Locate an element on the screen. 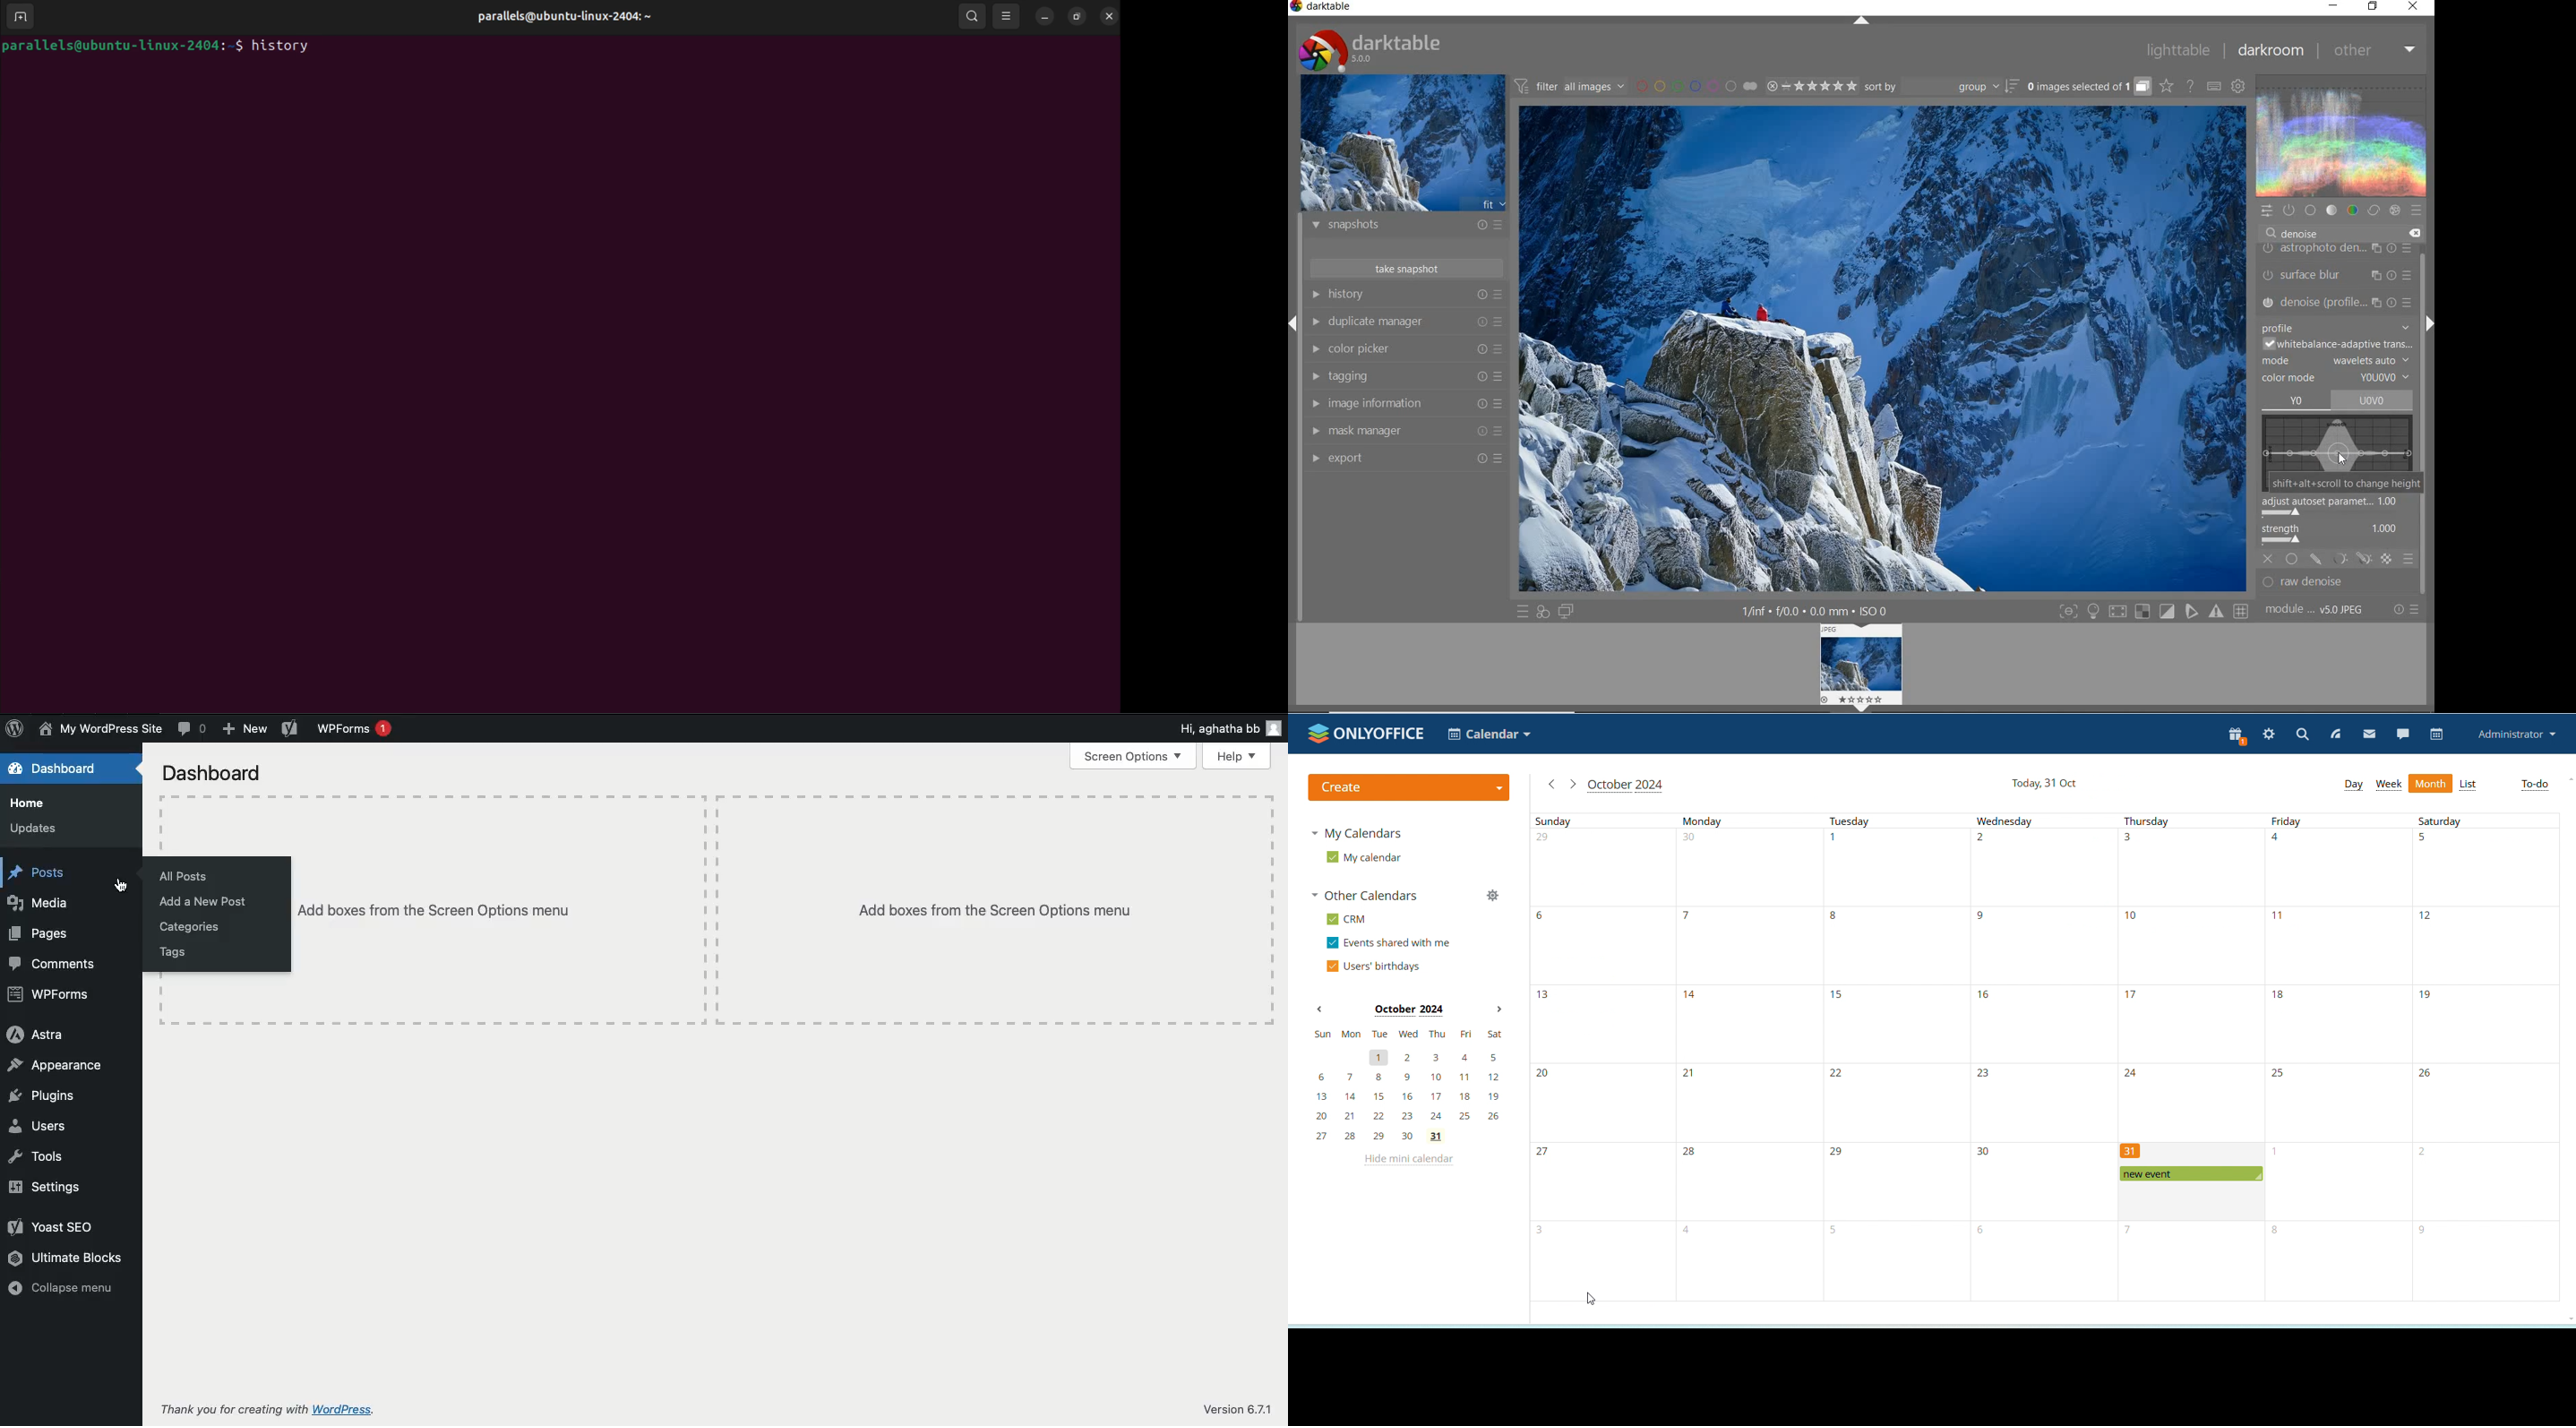  quick access panel is located at coordinates (2266, 211).